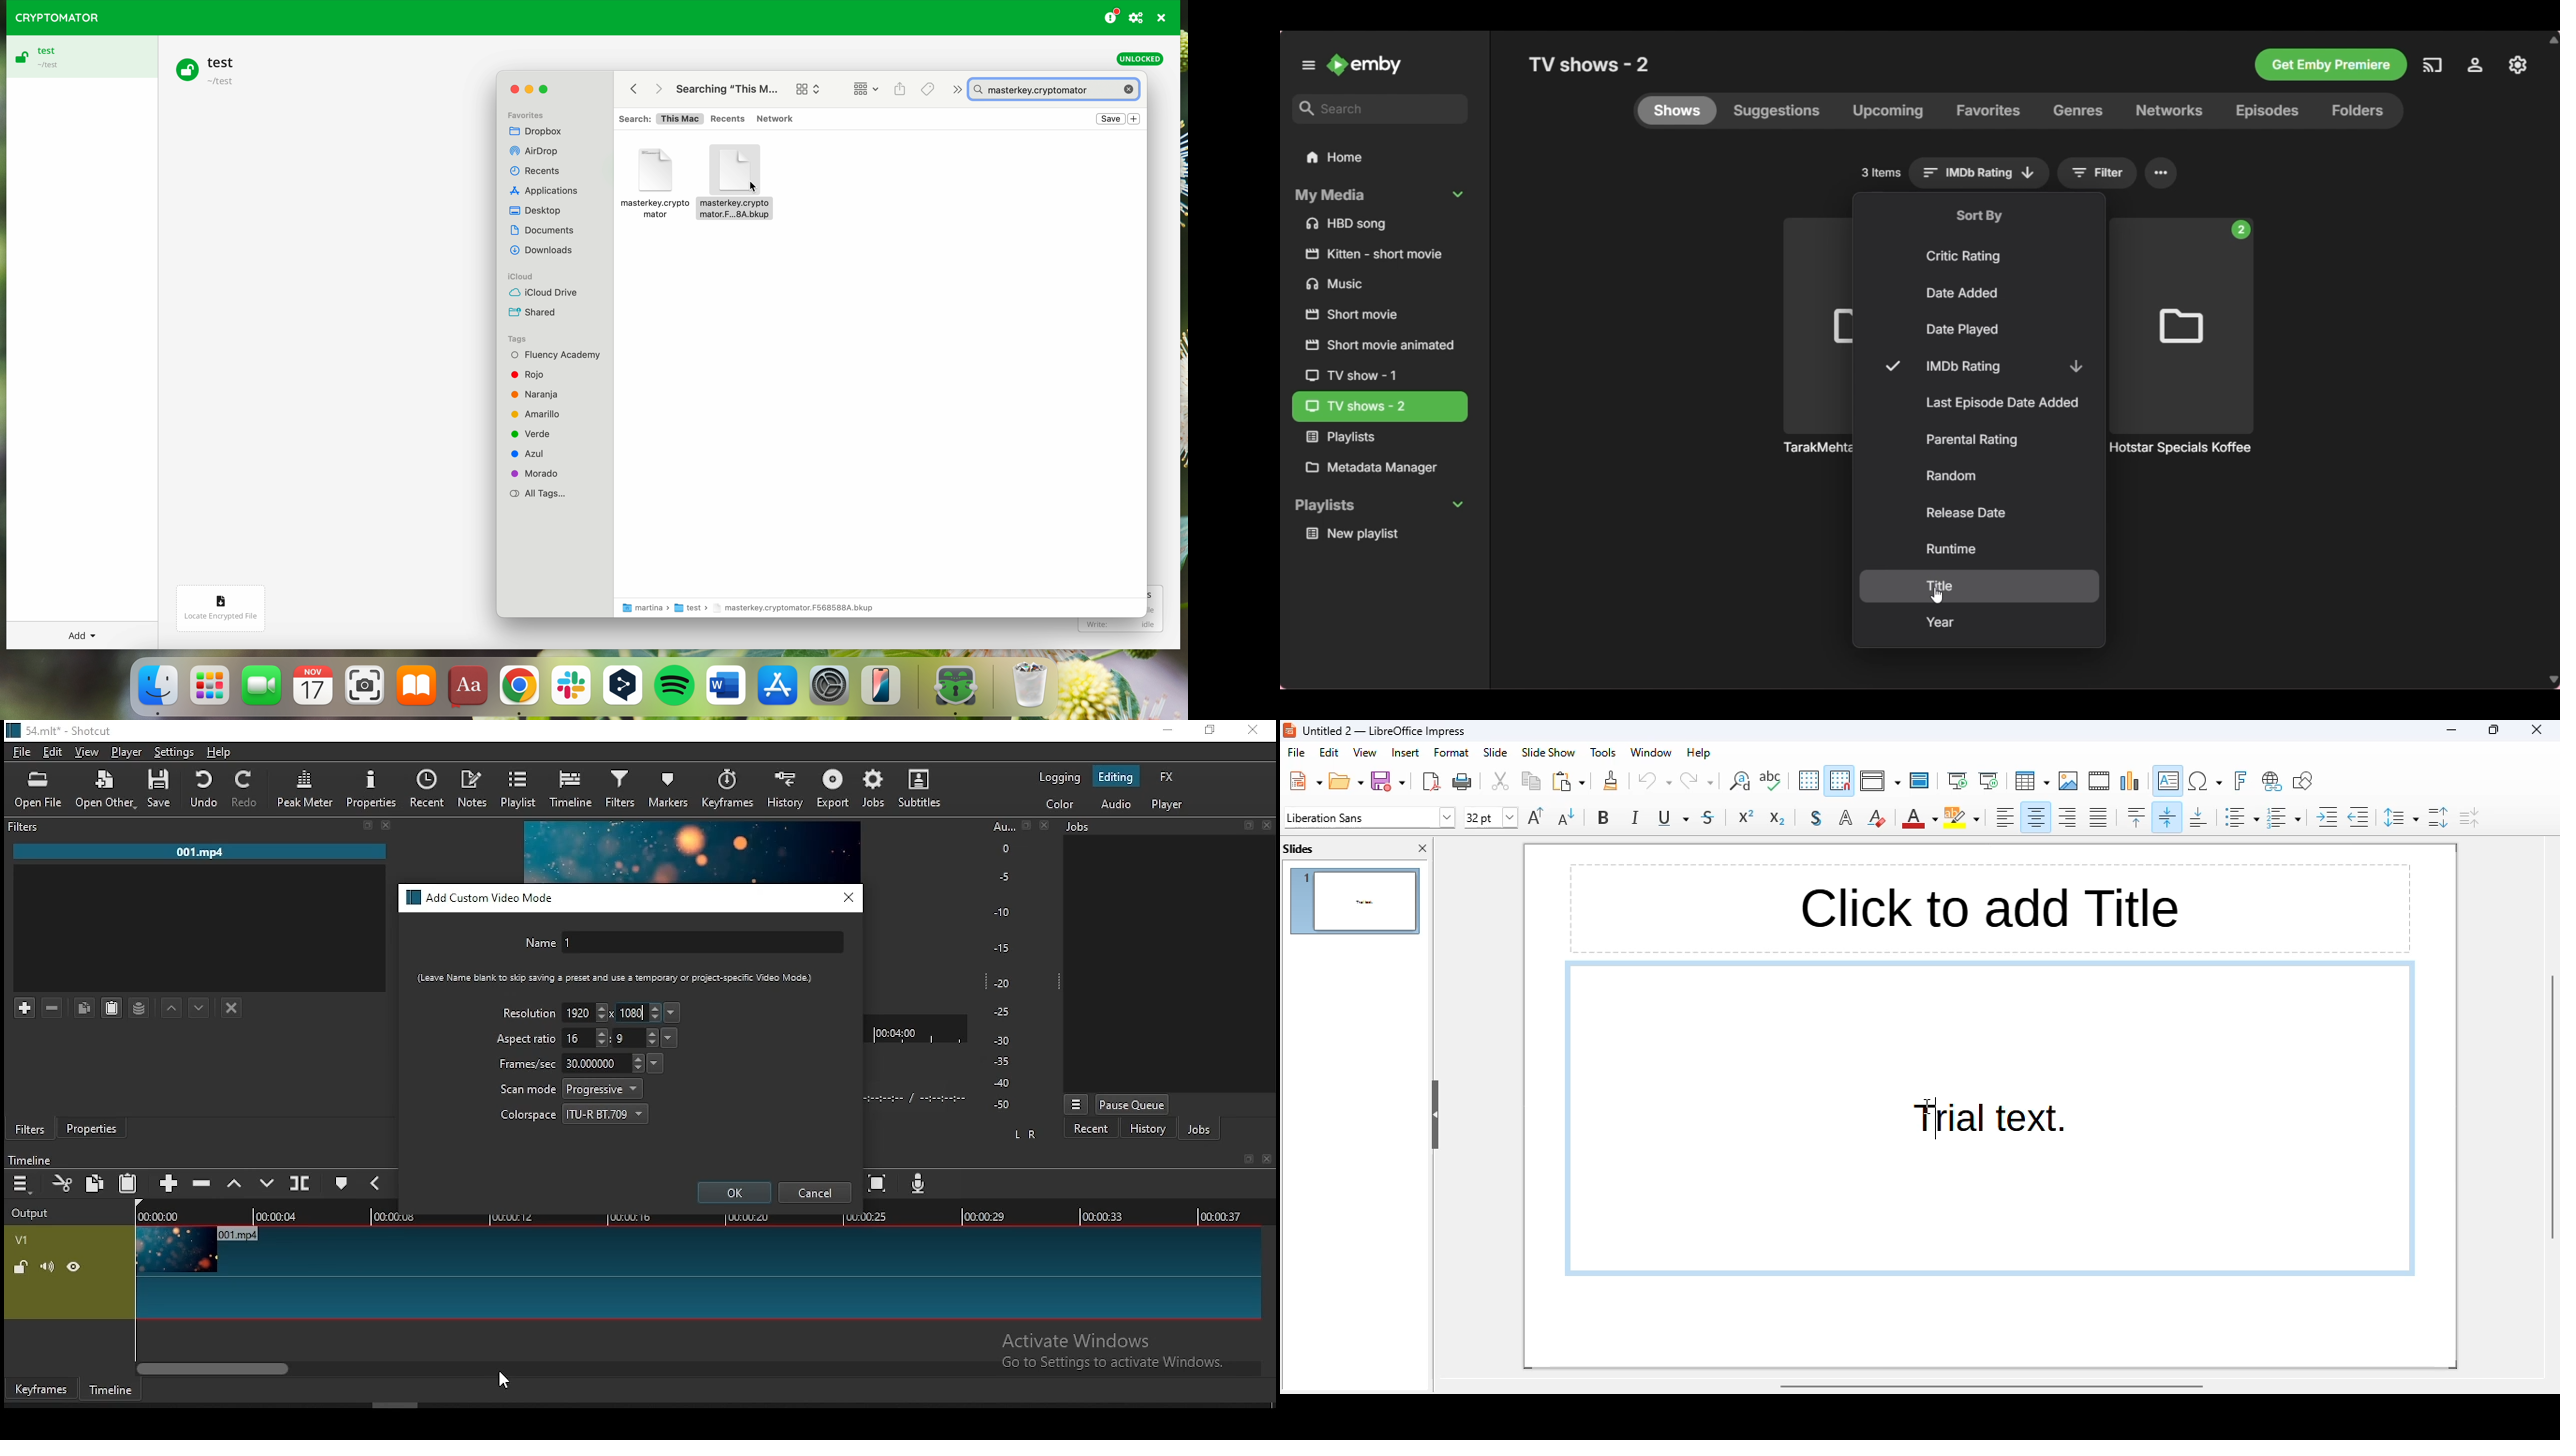  What do you see at coordinates (1057, 90) in the screenshot?
I see `masterkey.cryptomator` at bounding box center [1057, 90].